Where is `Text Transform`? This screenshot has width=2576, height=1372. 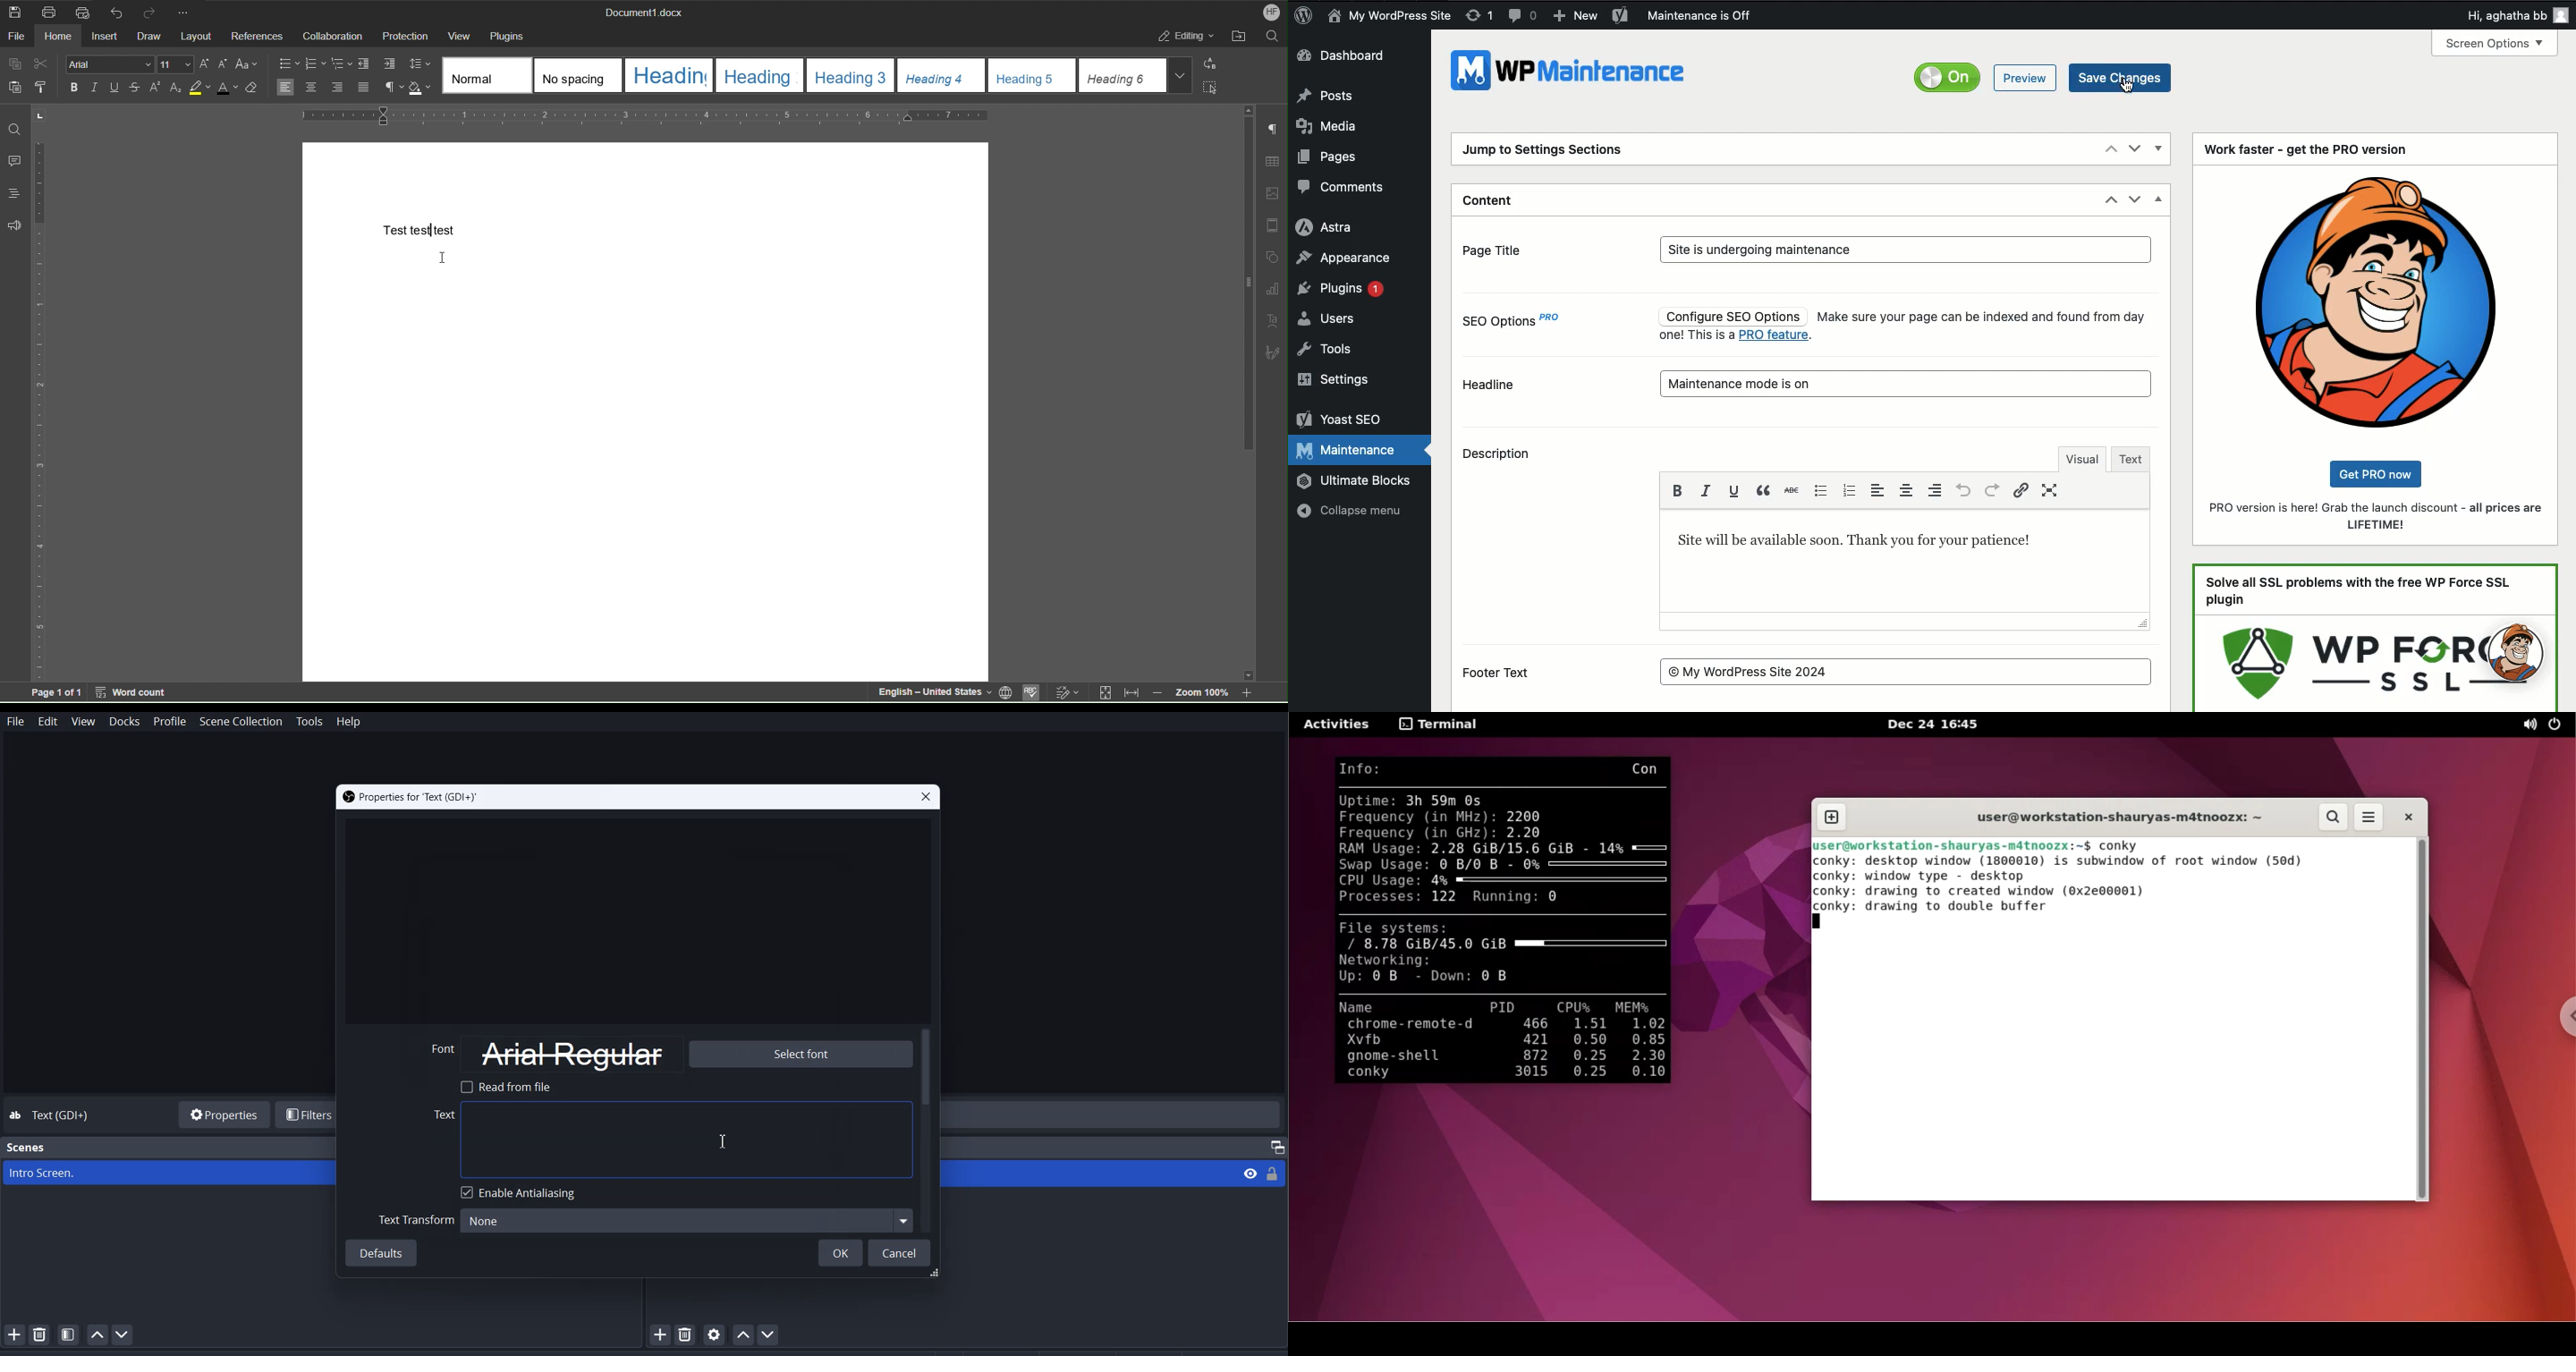
Text Transform is located at coordinates (414, 1219).